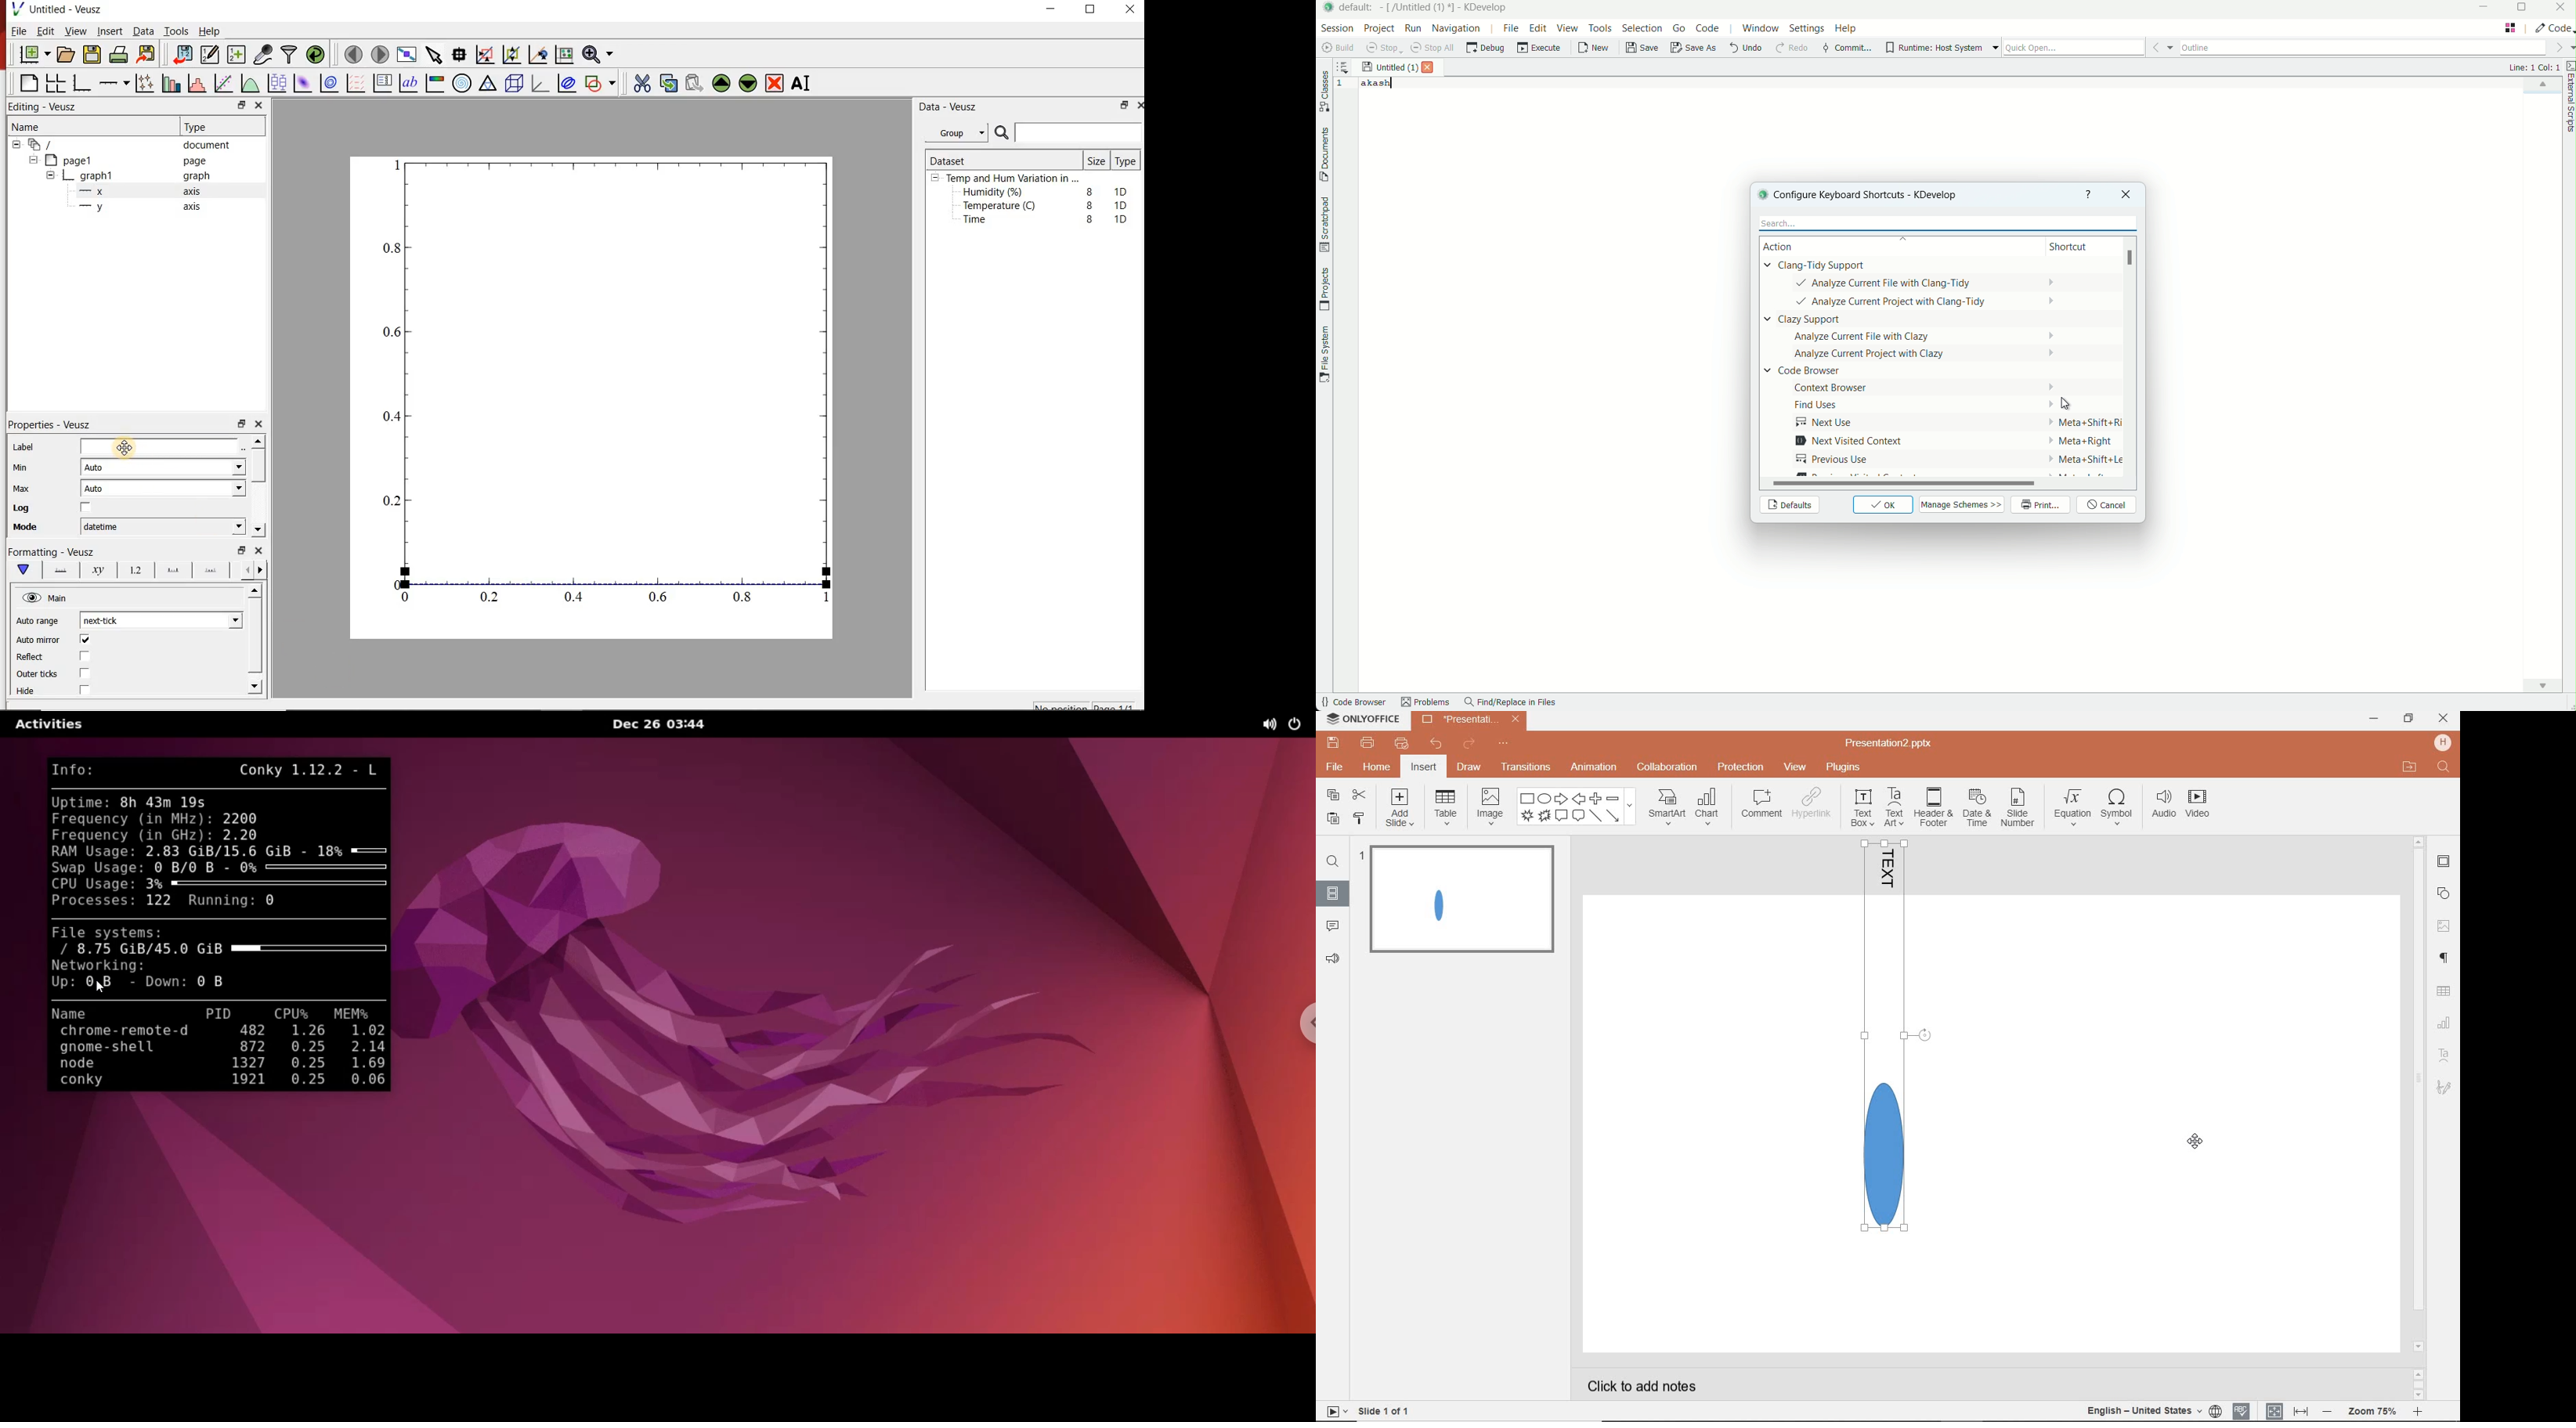  I want to click on table, so click(1444, 808).